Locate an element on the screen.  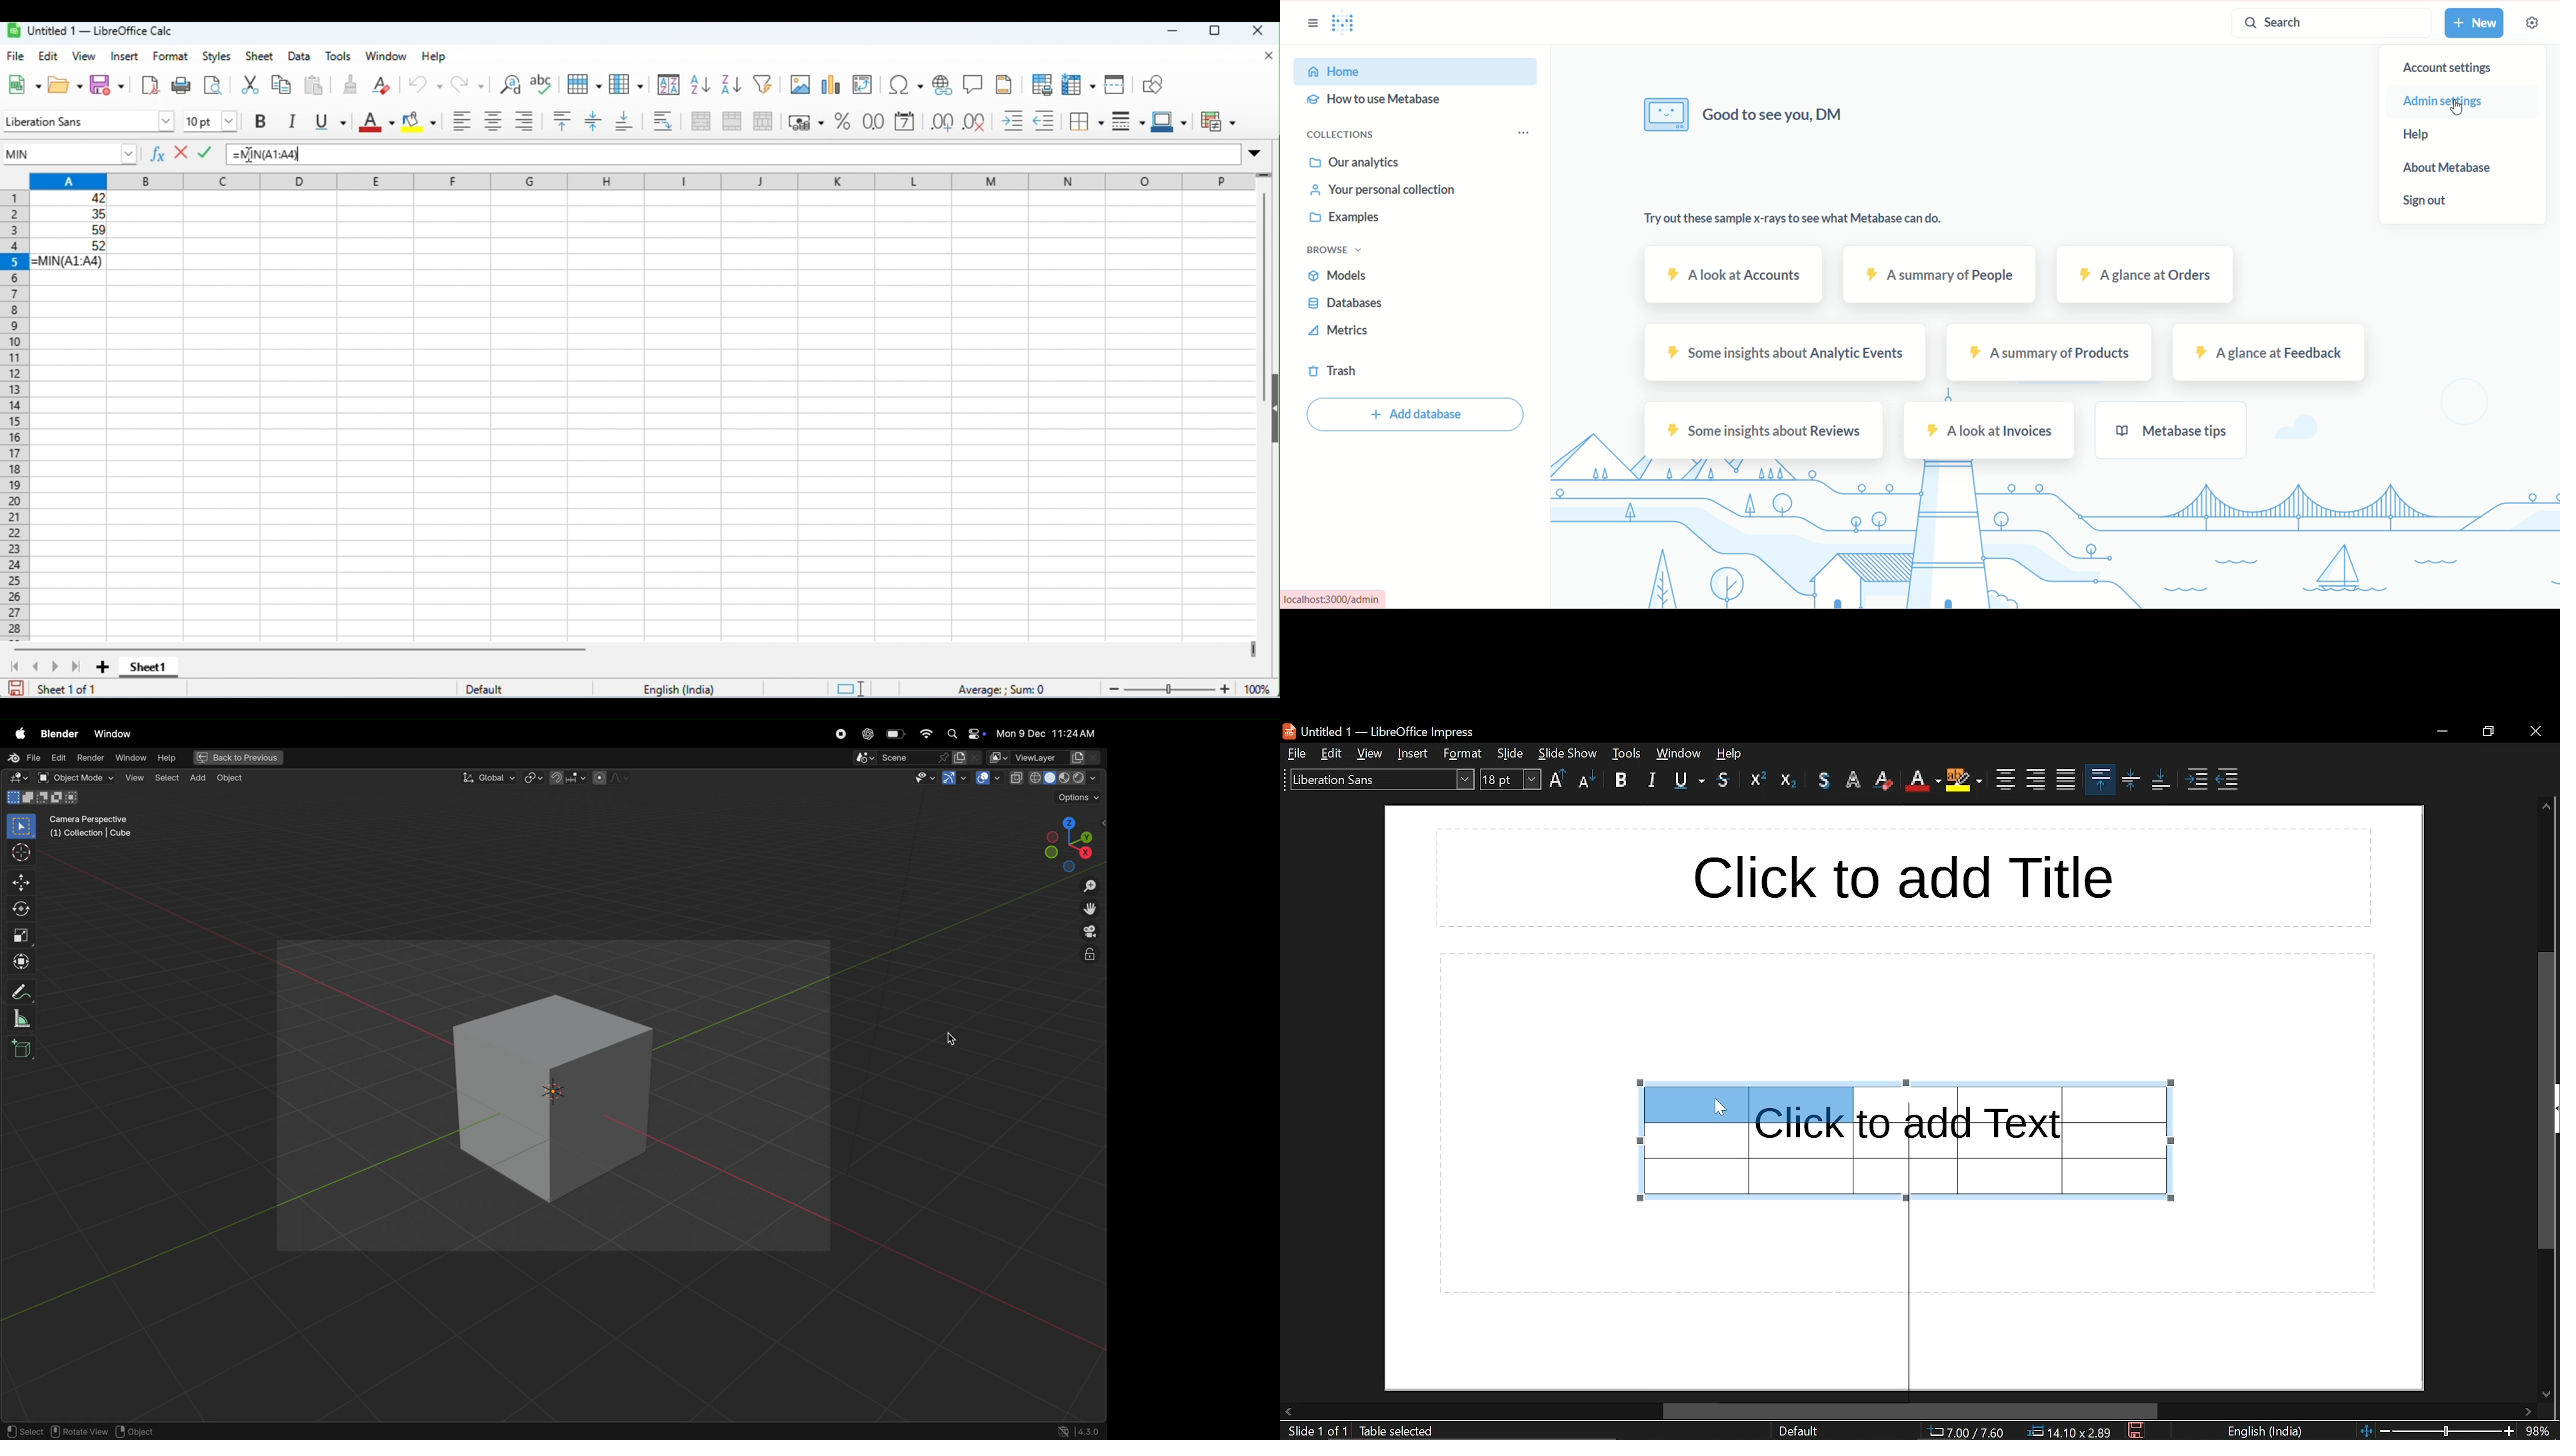
center is located at coordinates (2003, 780).